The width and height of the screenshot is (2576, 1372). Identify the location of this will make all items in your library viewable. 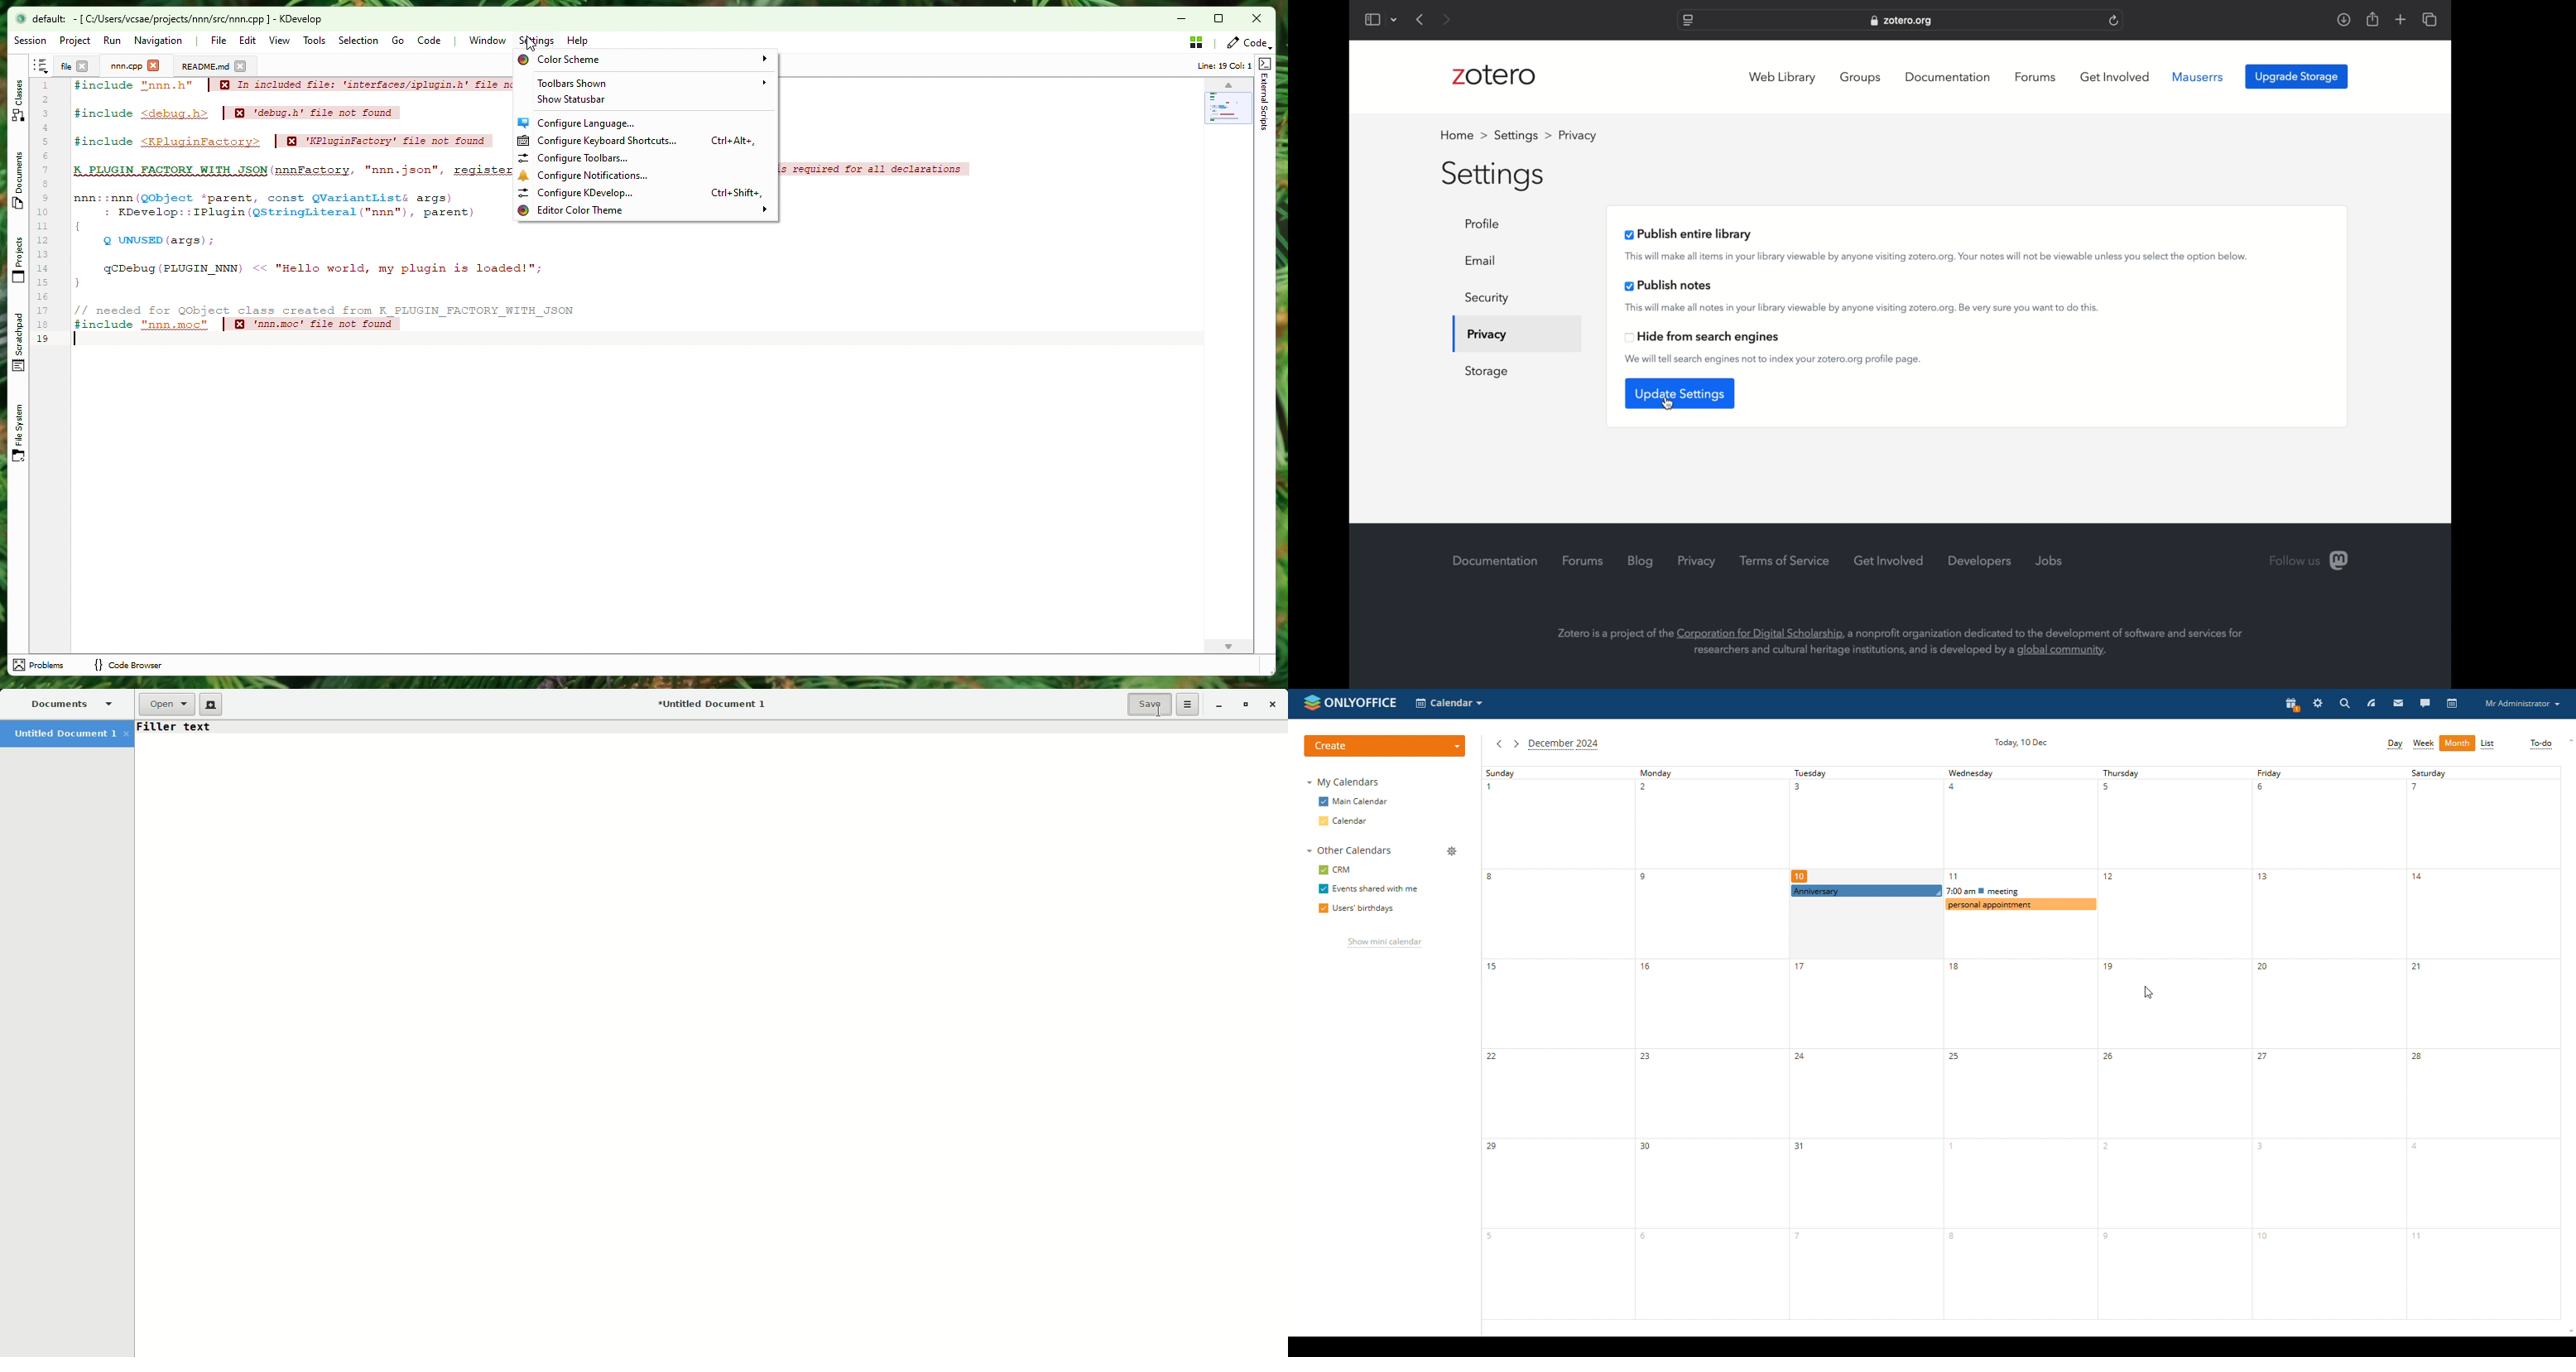
(1938, 257).